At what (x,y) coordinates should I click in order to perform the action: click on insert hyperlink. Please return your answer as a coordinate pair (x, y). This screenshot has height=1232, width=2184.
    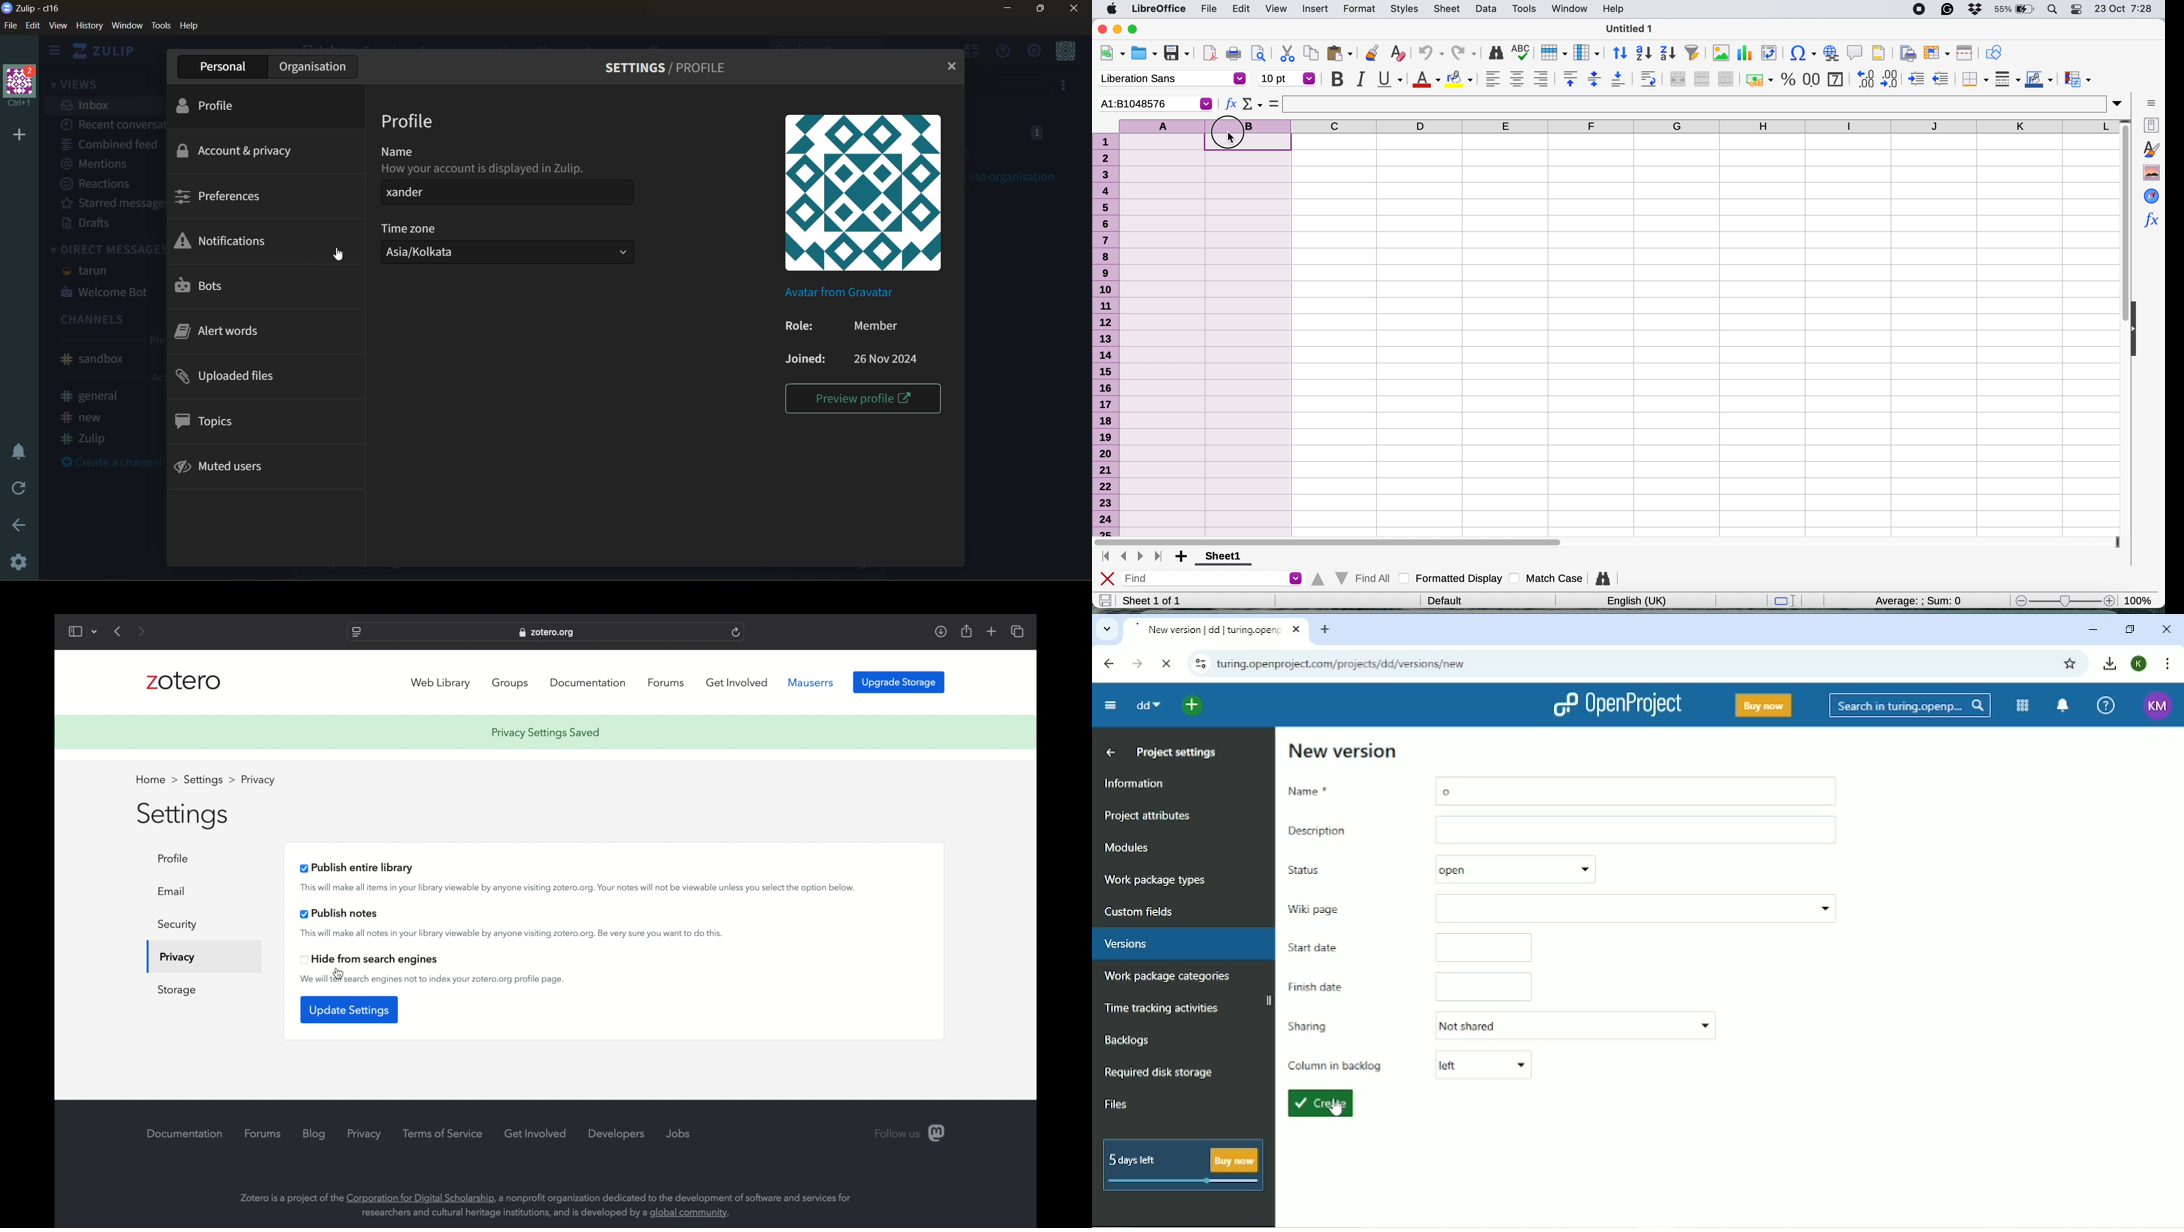
    Looking at the image, I should click on (1831, 53).